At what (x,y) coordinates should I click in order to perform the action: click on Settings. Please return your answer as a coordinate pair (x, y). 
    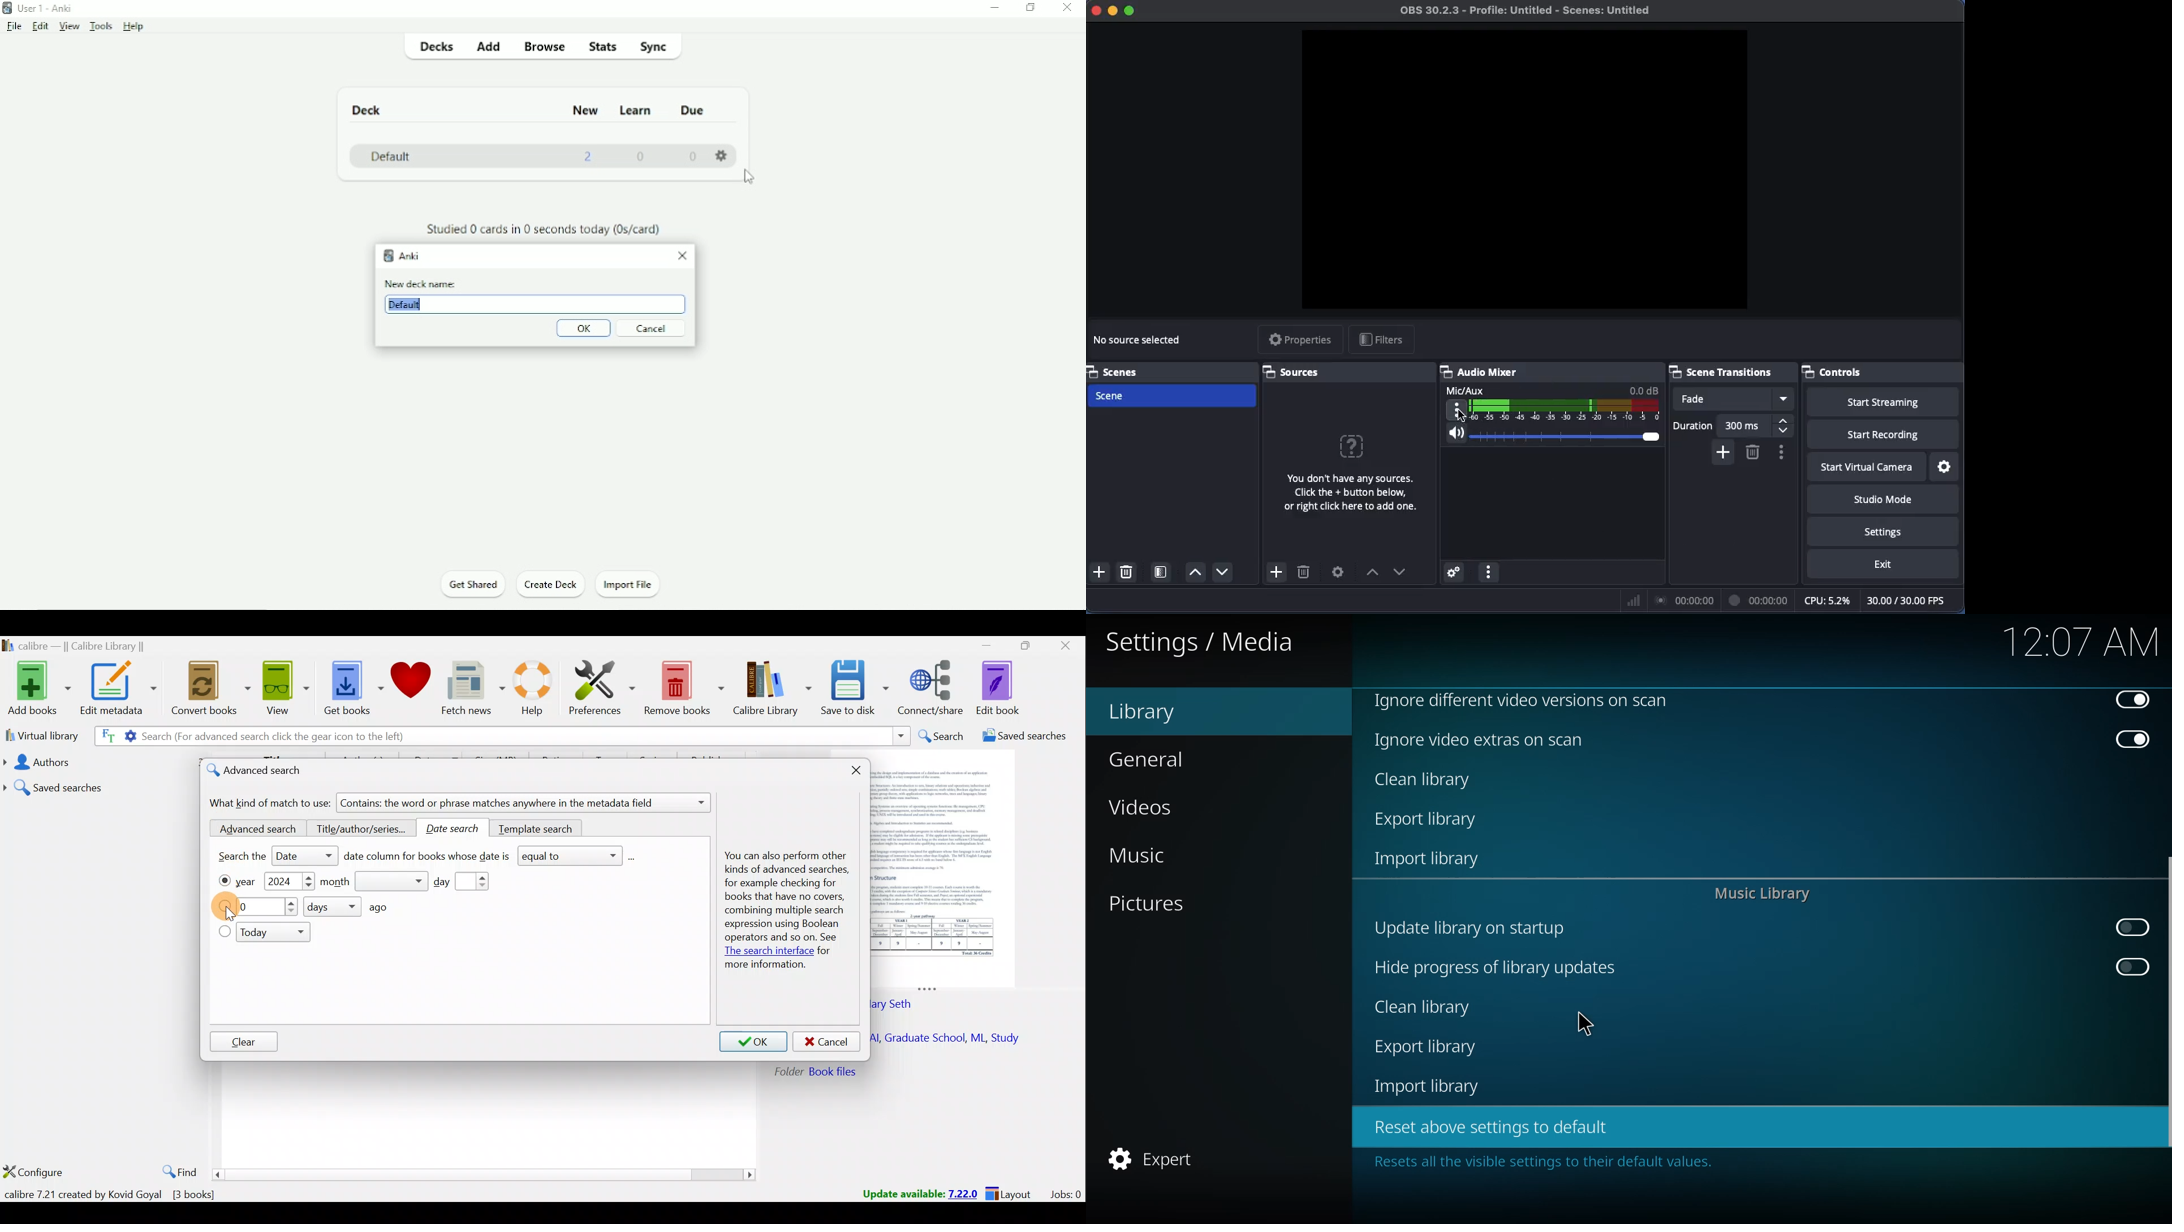
    Looking at the image, I should click on (1946, 467).